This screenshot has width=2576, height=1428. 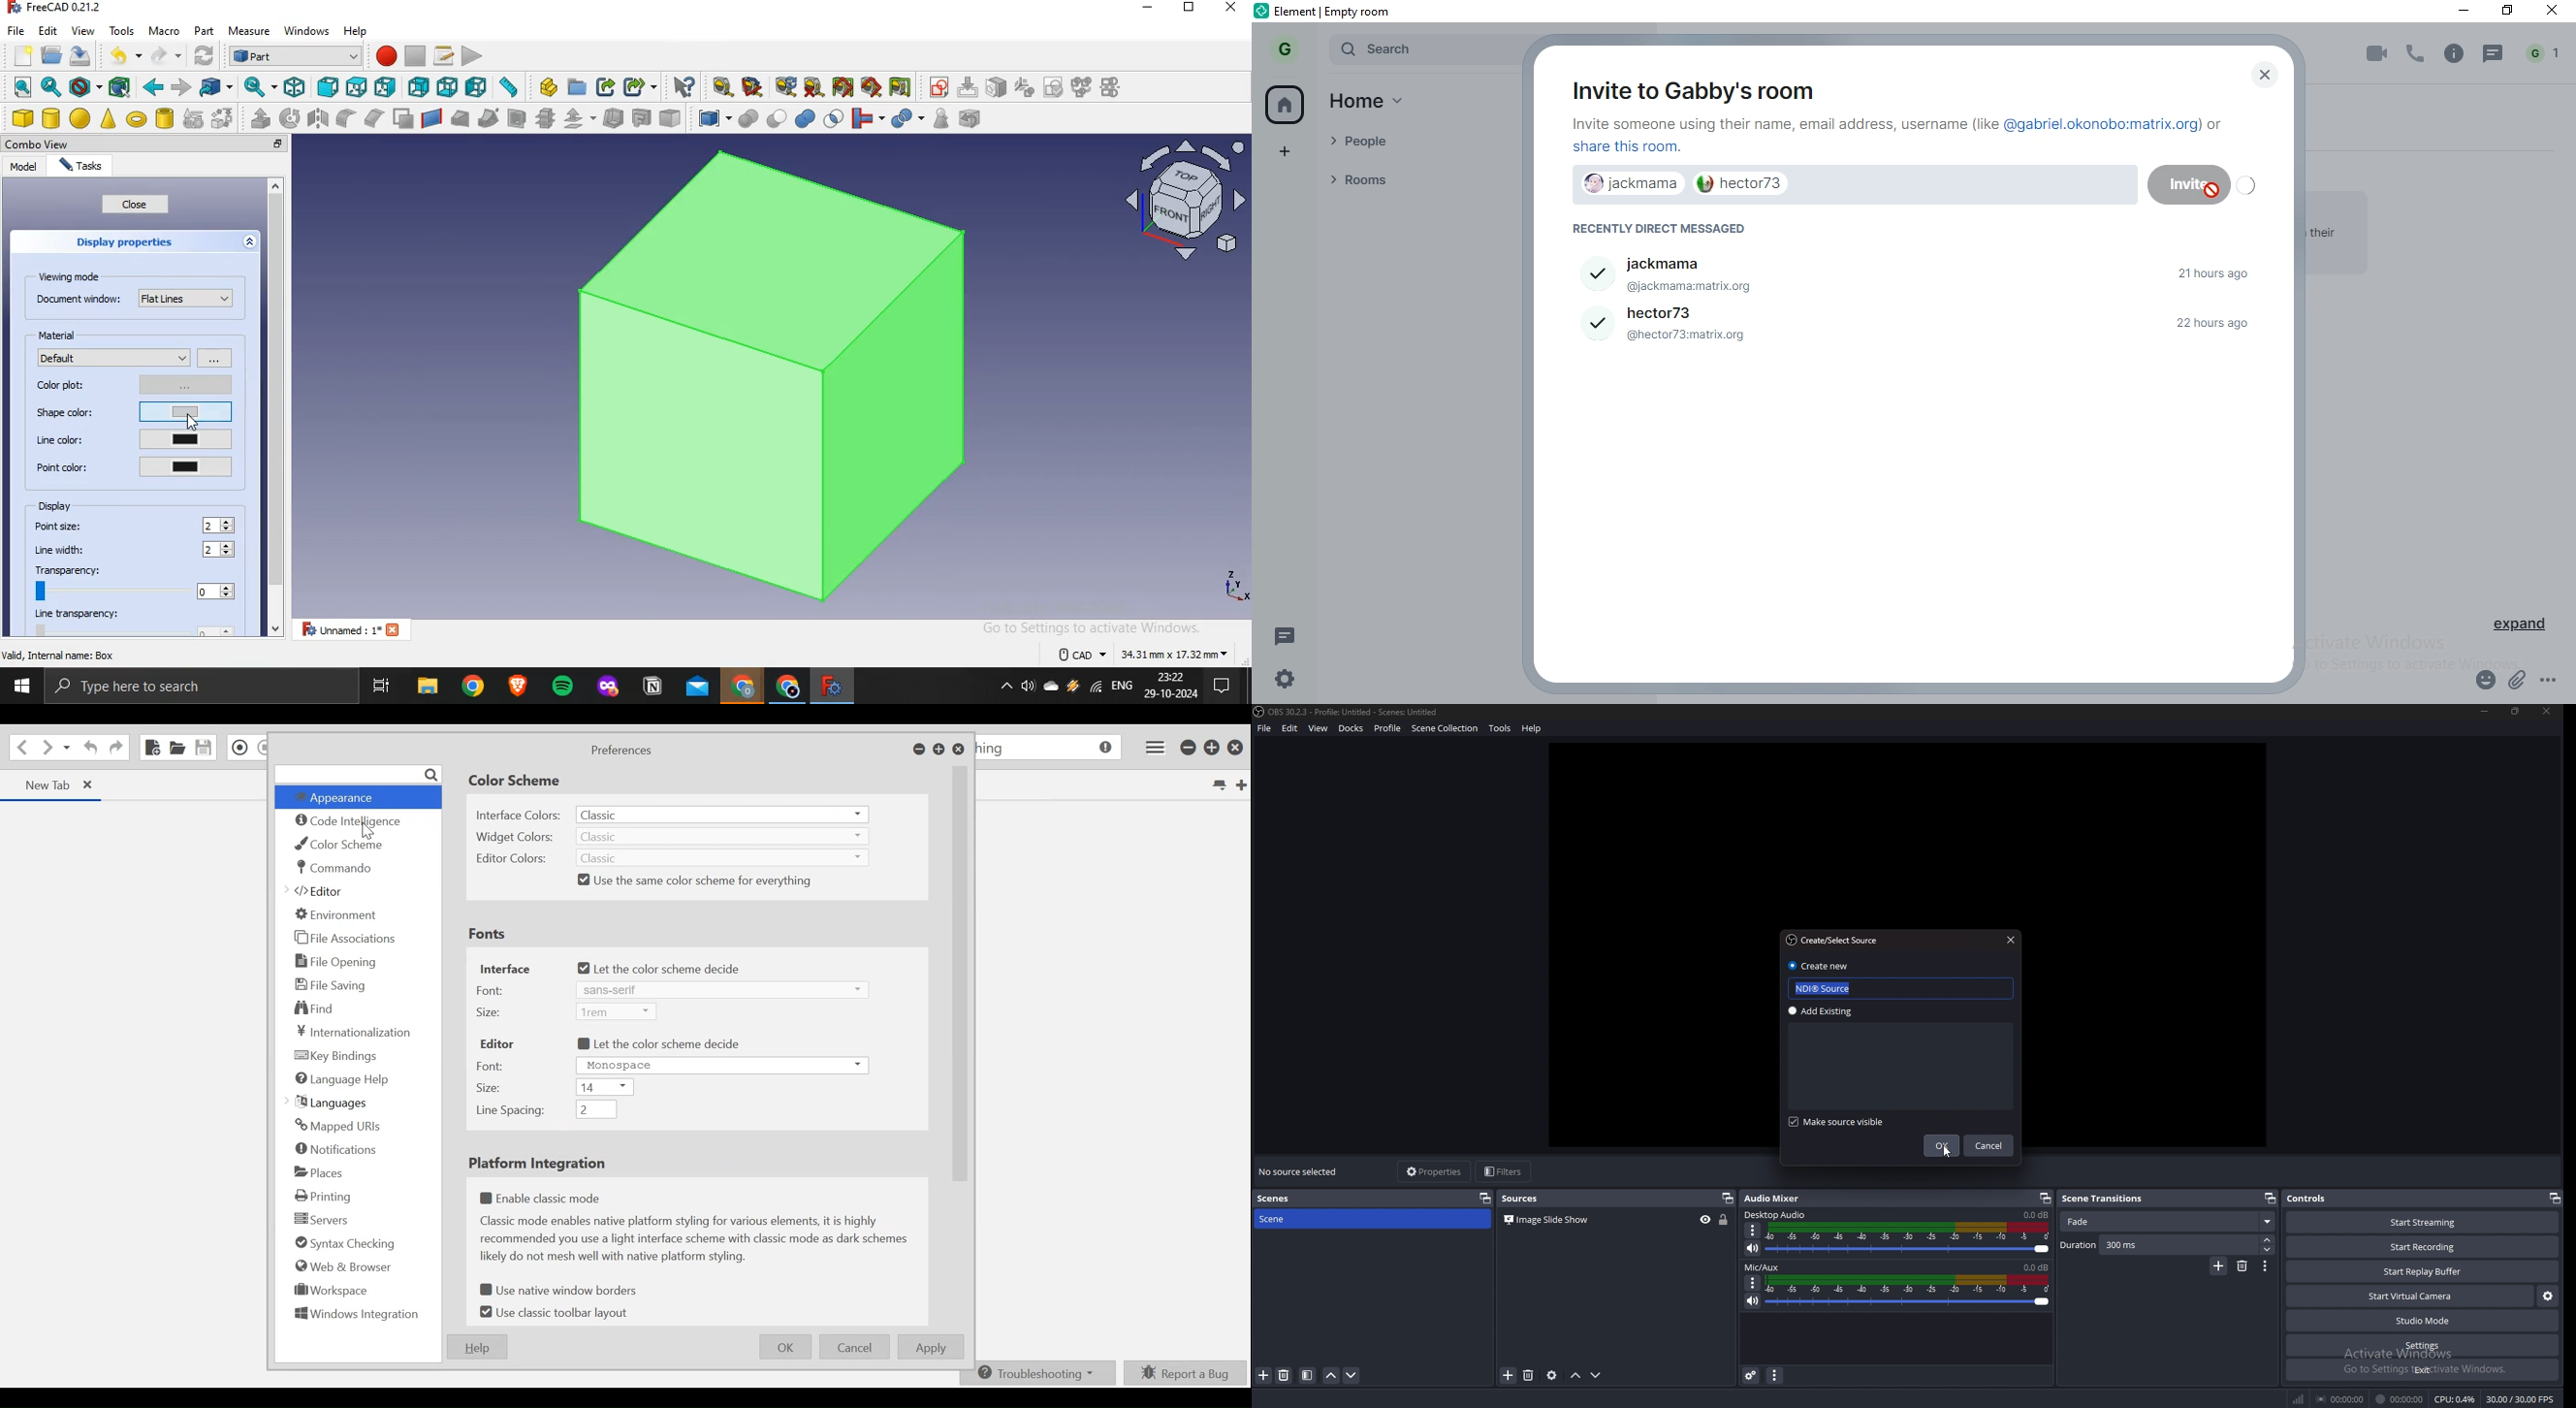 I want to click on text, so click(x=1145, y=652).